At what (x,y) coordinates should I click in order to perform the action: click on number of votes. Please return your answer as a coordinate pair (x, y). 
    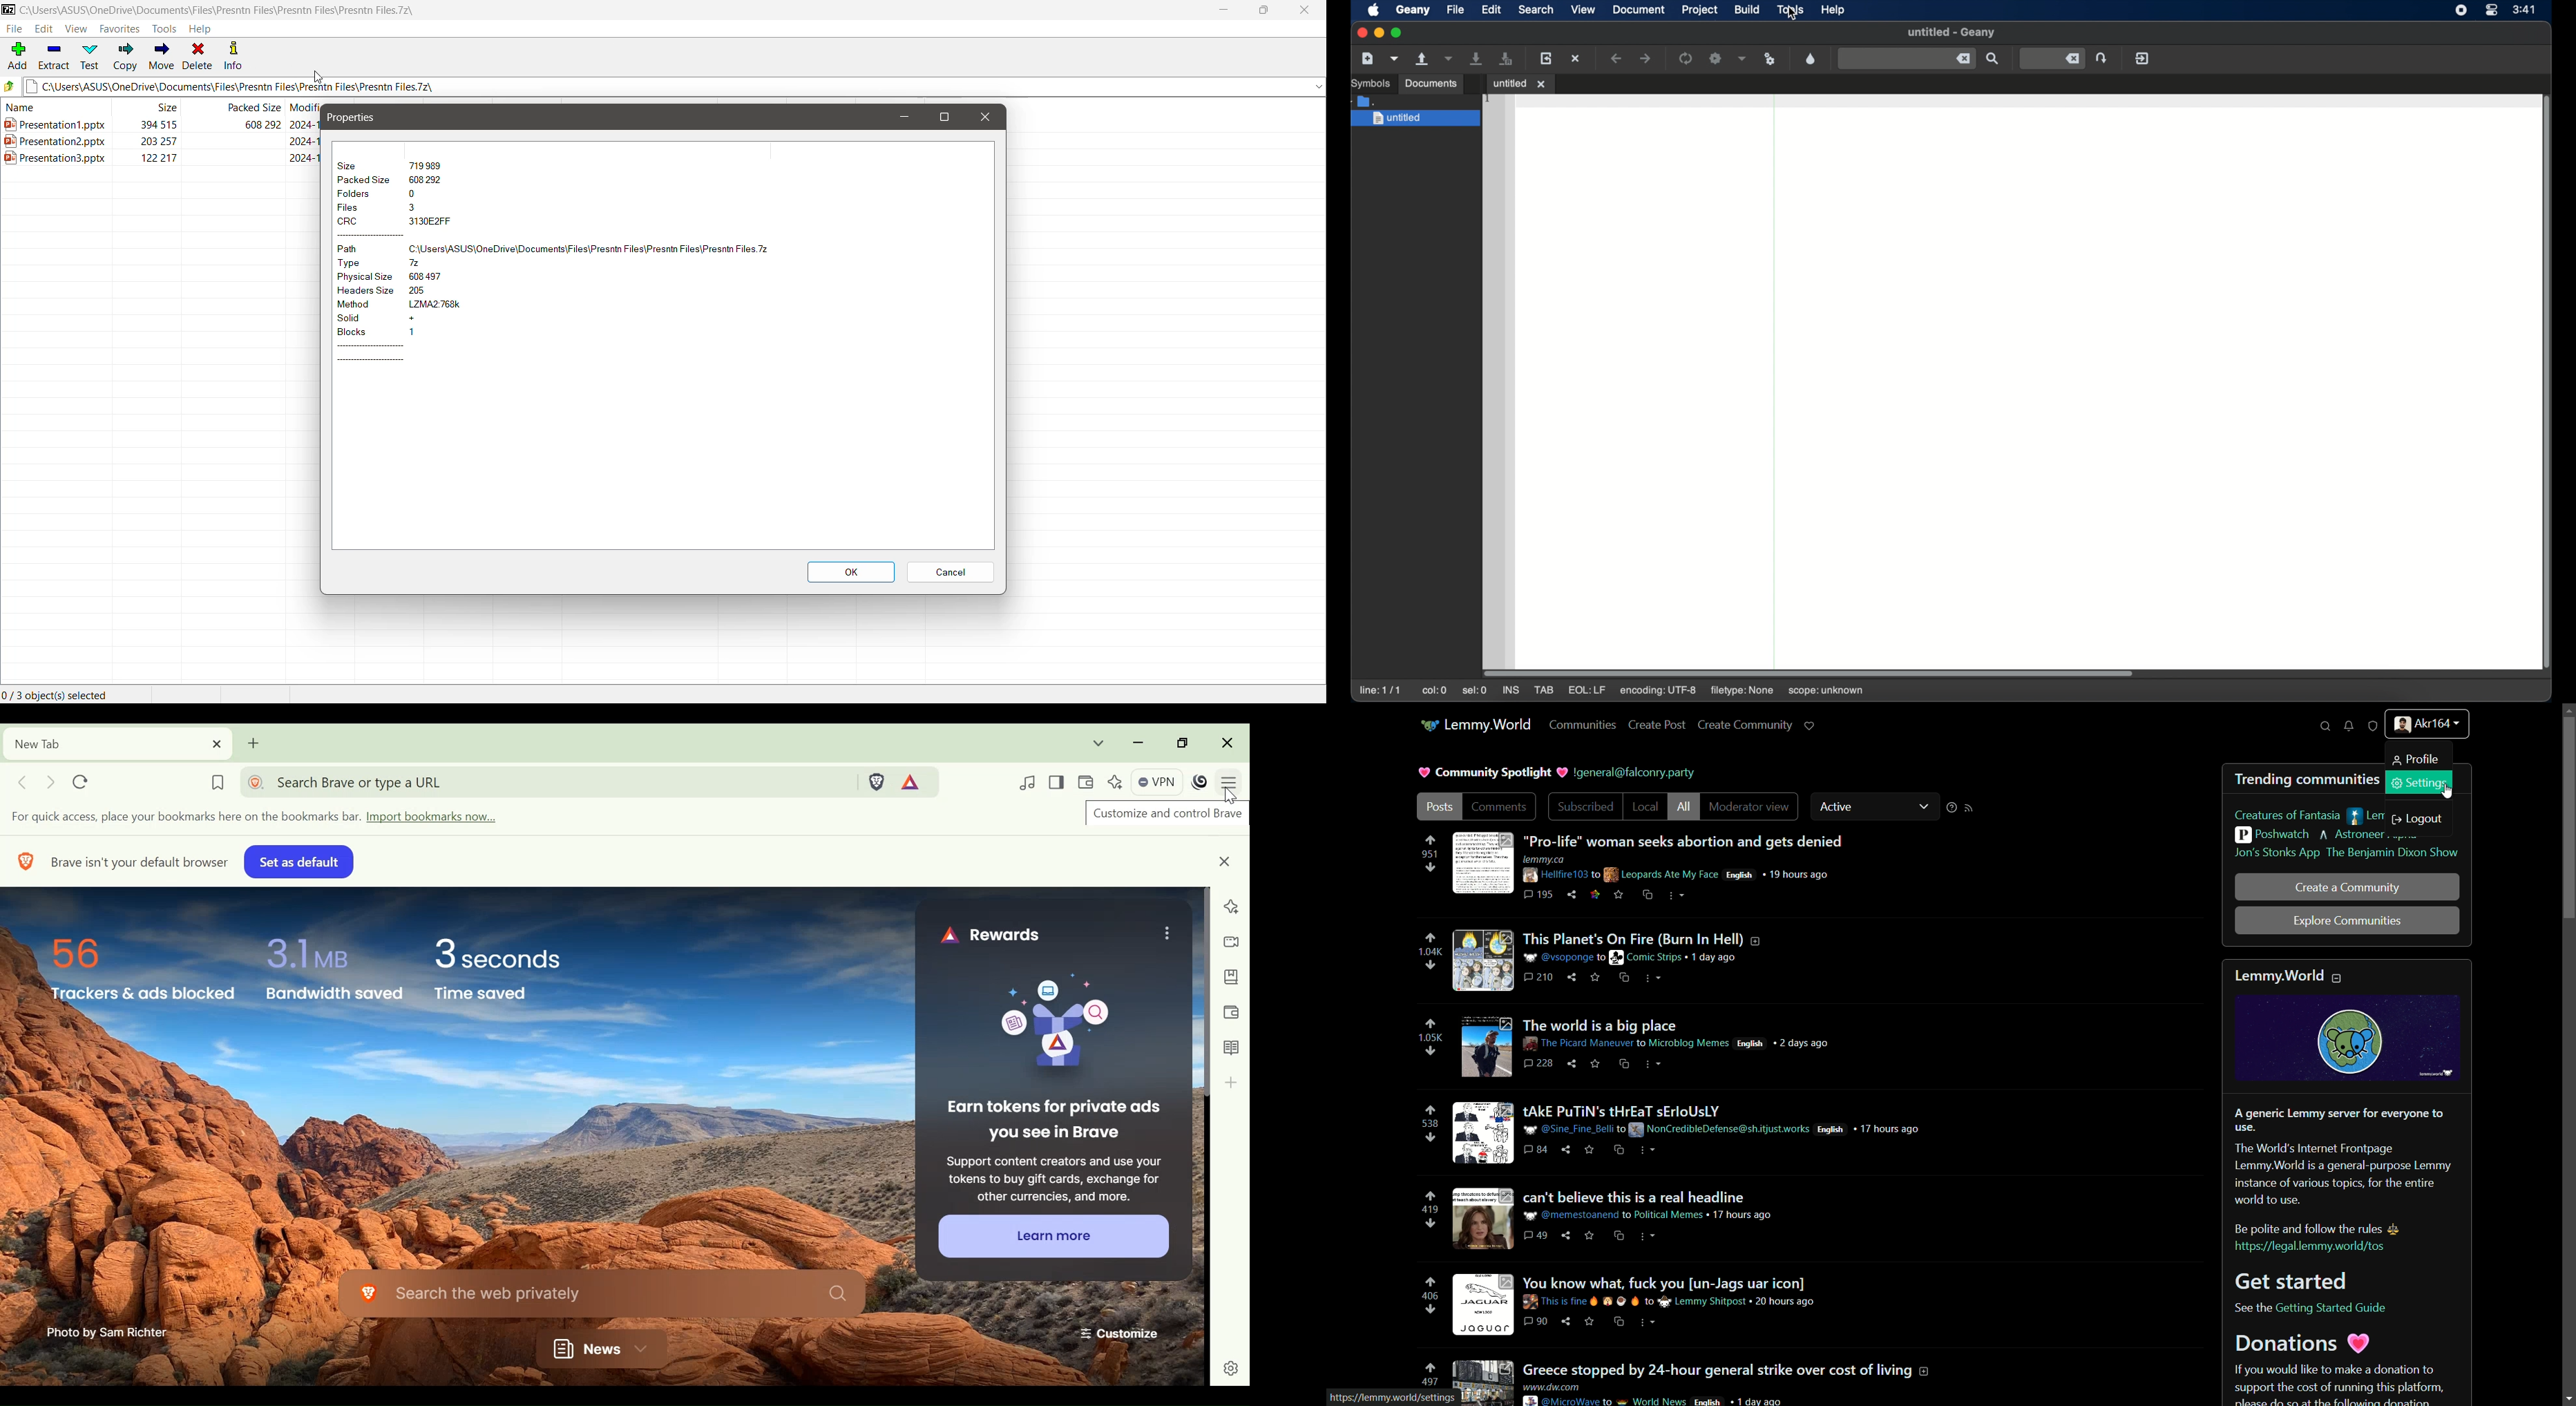
    Looking at the image, I should click on (1431, 1383).